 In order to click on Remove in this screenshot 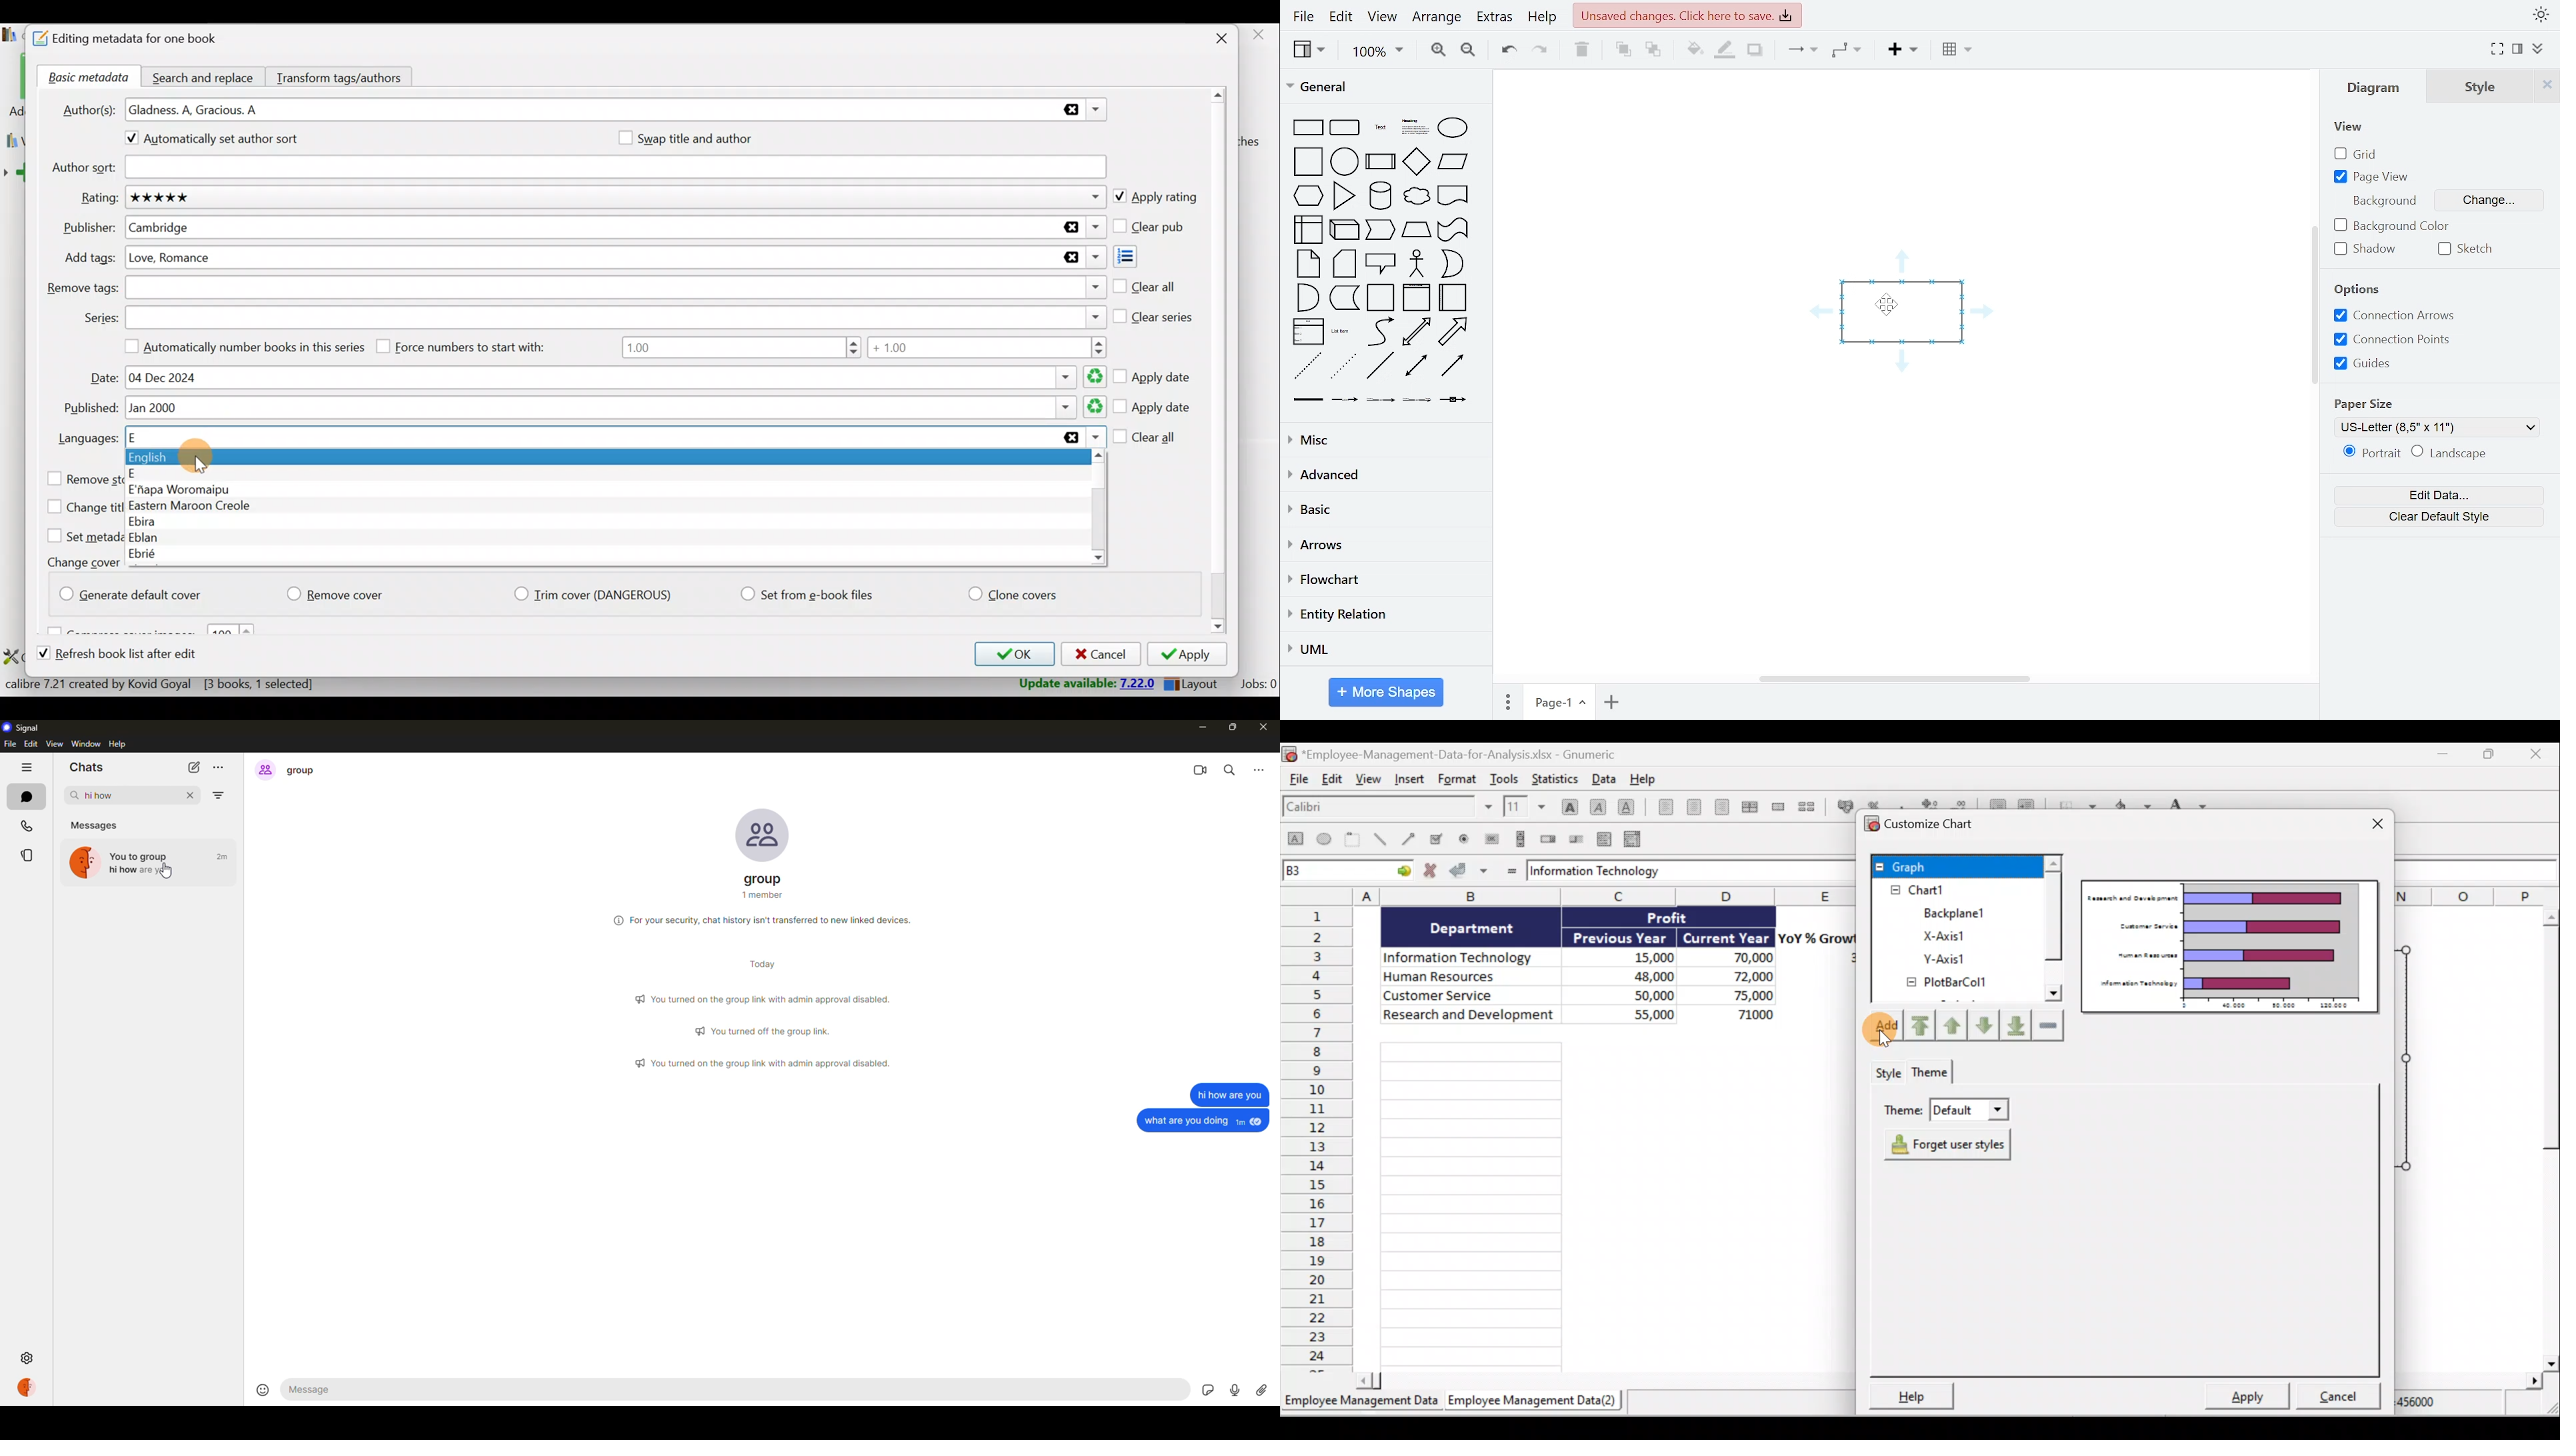, I will do `click(2047, 1025)`.